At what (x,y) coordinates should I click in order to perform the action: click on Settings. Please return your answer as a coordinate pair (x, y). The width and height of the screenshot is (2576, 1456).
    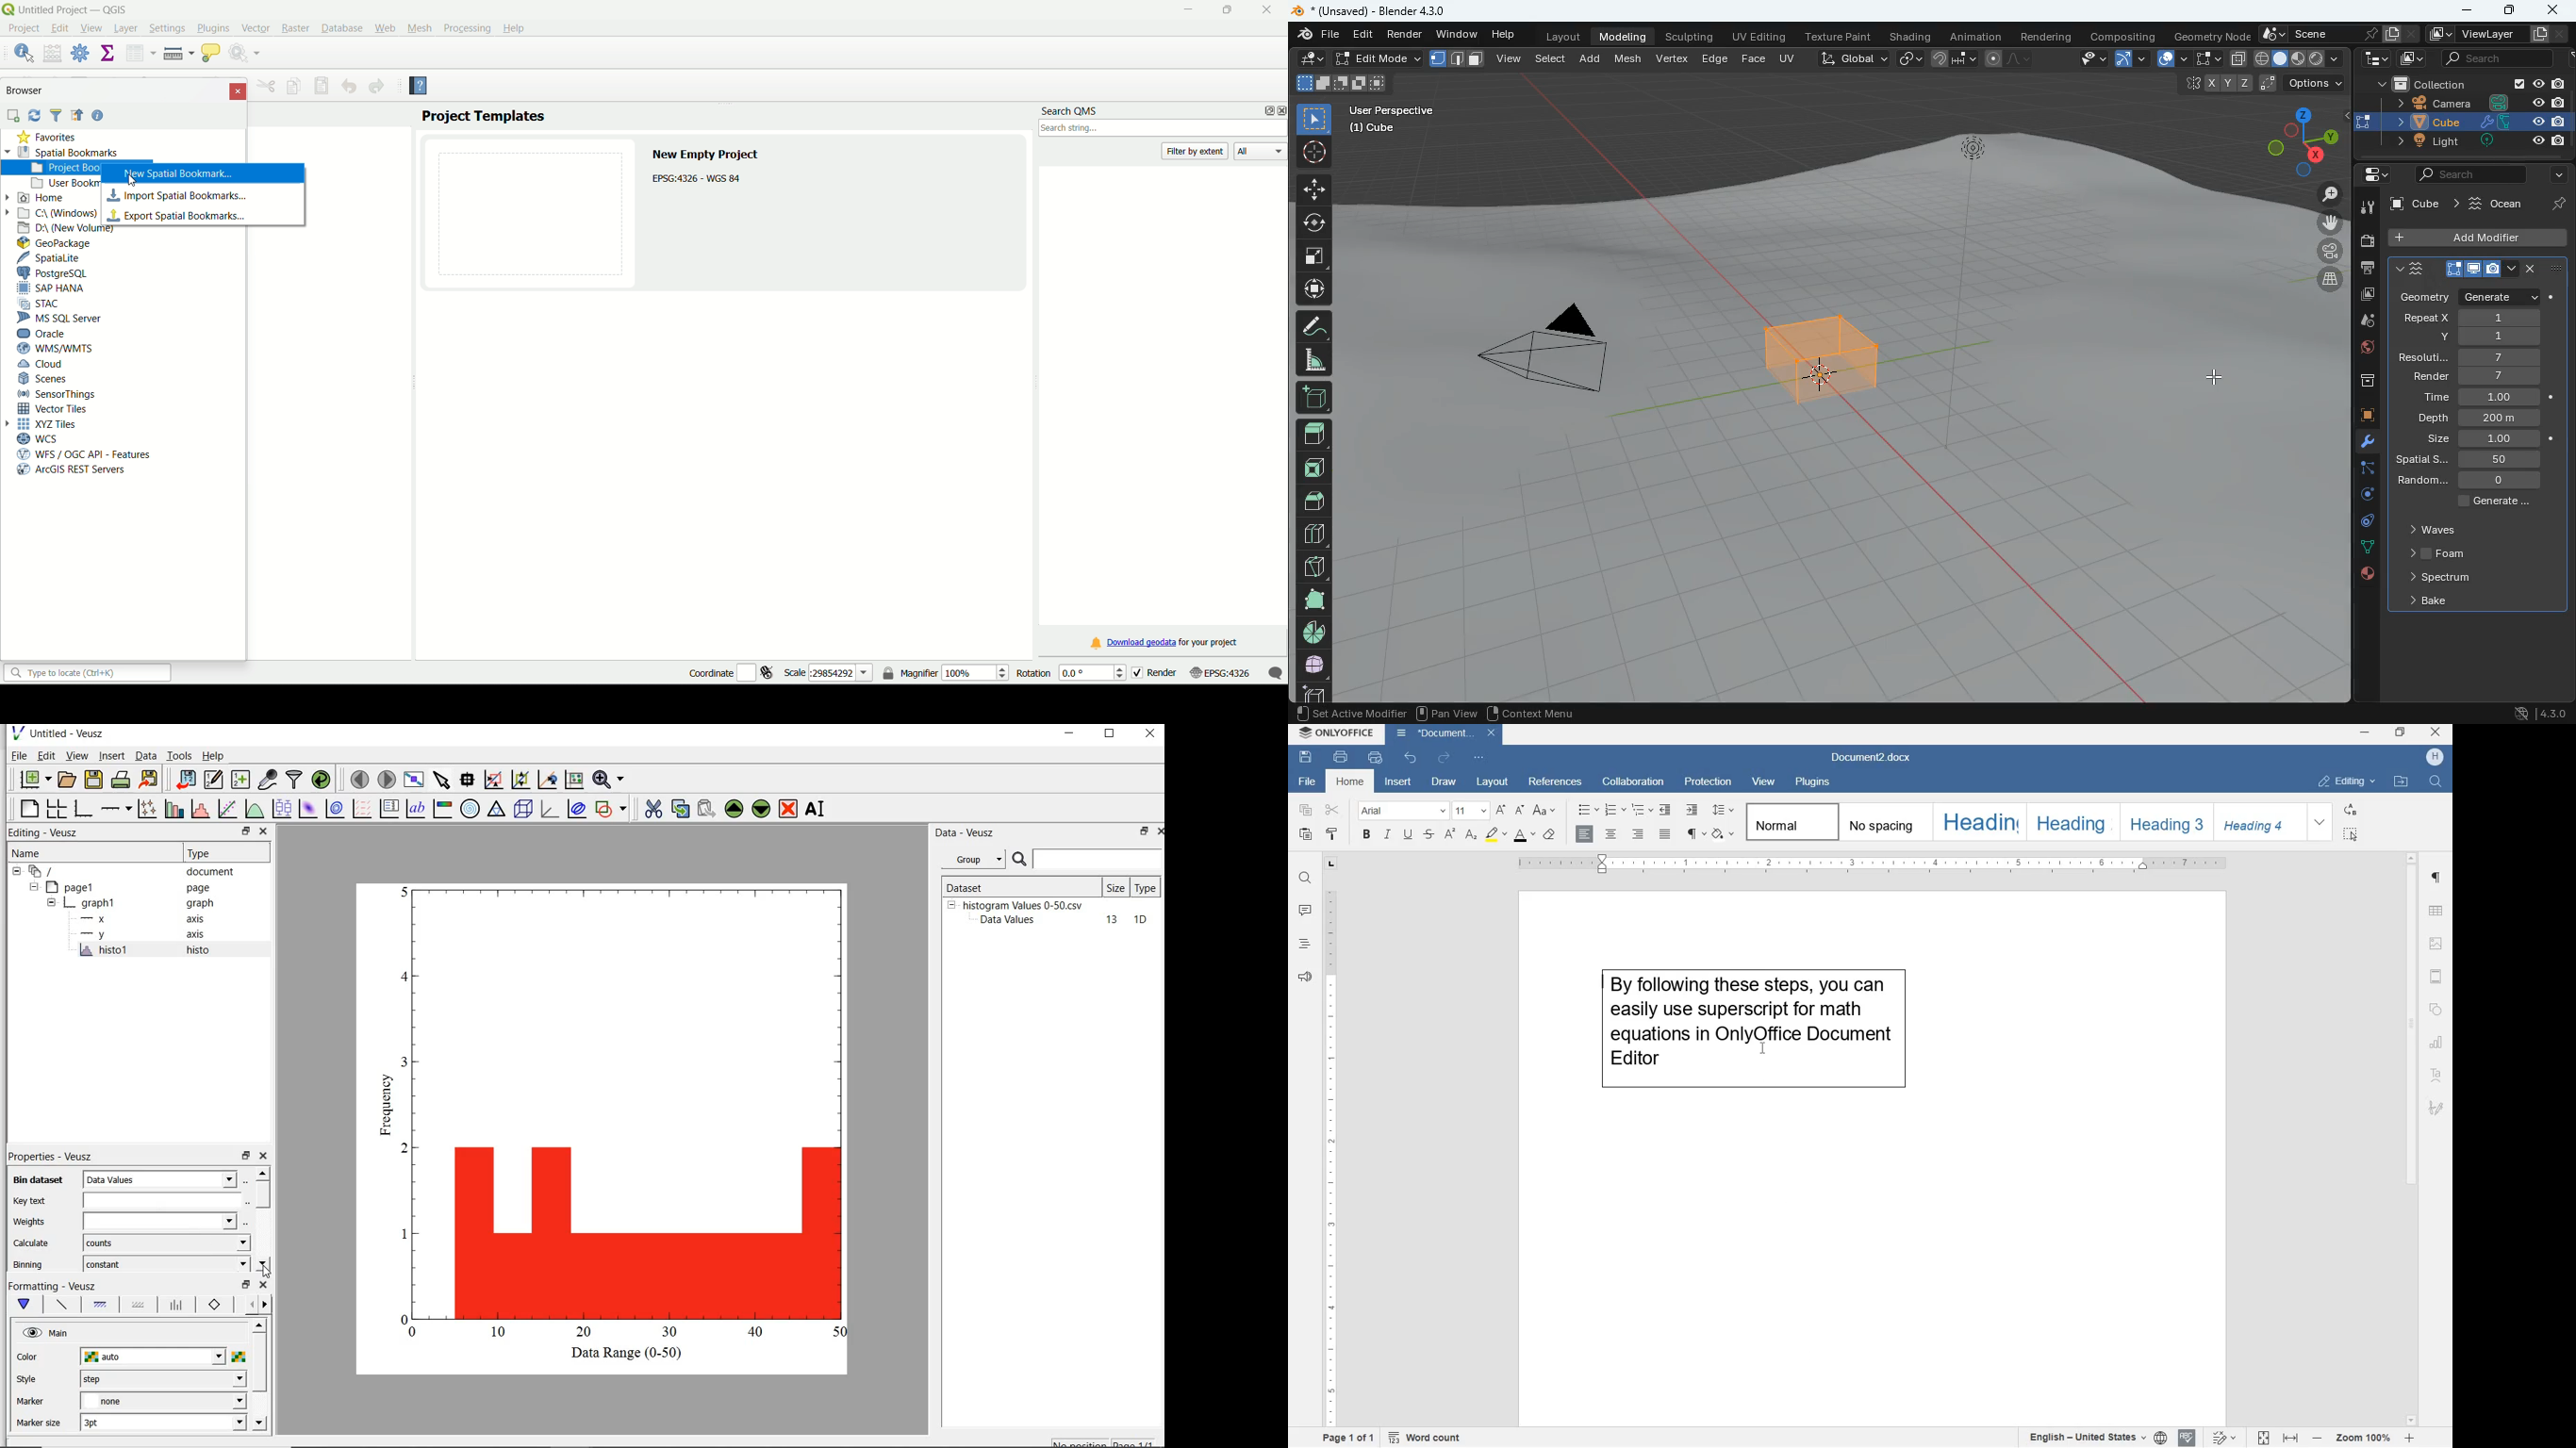
    Looking at the image, I should click on (168, 30).